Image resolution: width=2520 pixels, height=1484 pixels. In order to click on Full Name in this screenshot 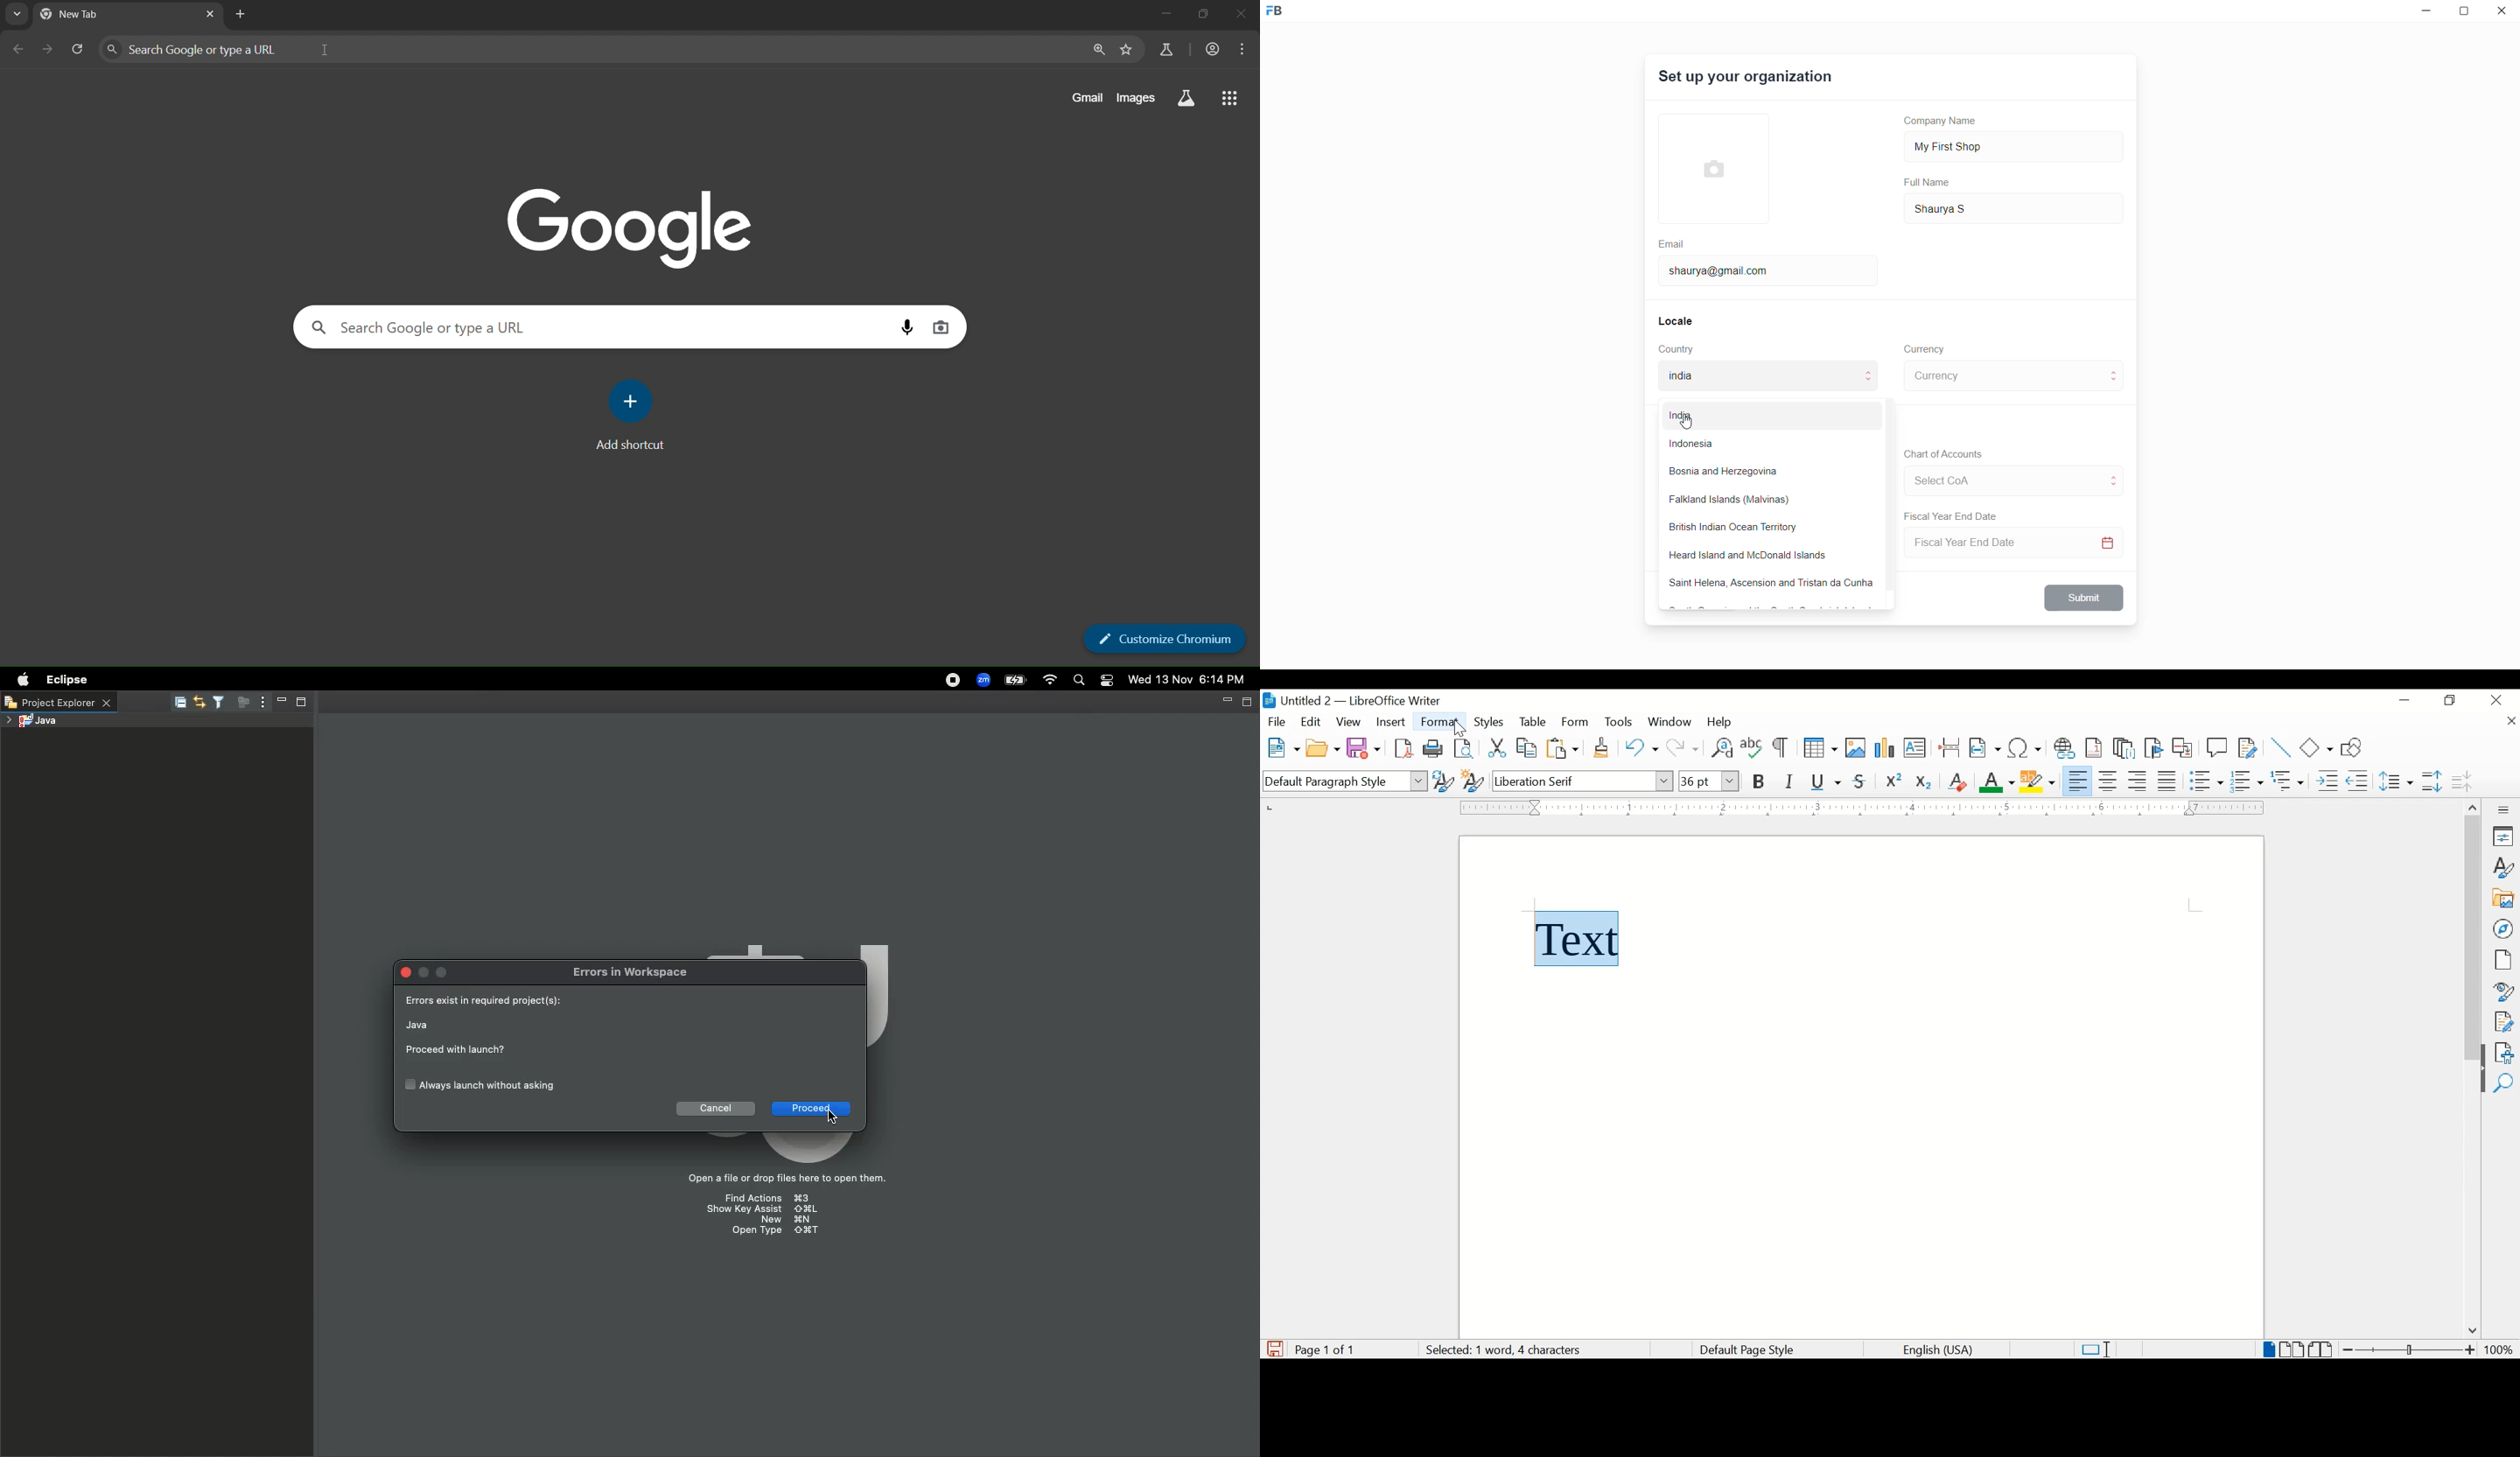, I will do `click(1928, 183)`.